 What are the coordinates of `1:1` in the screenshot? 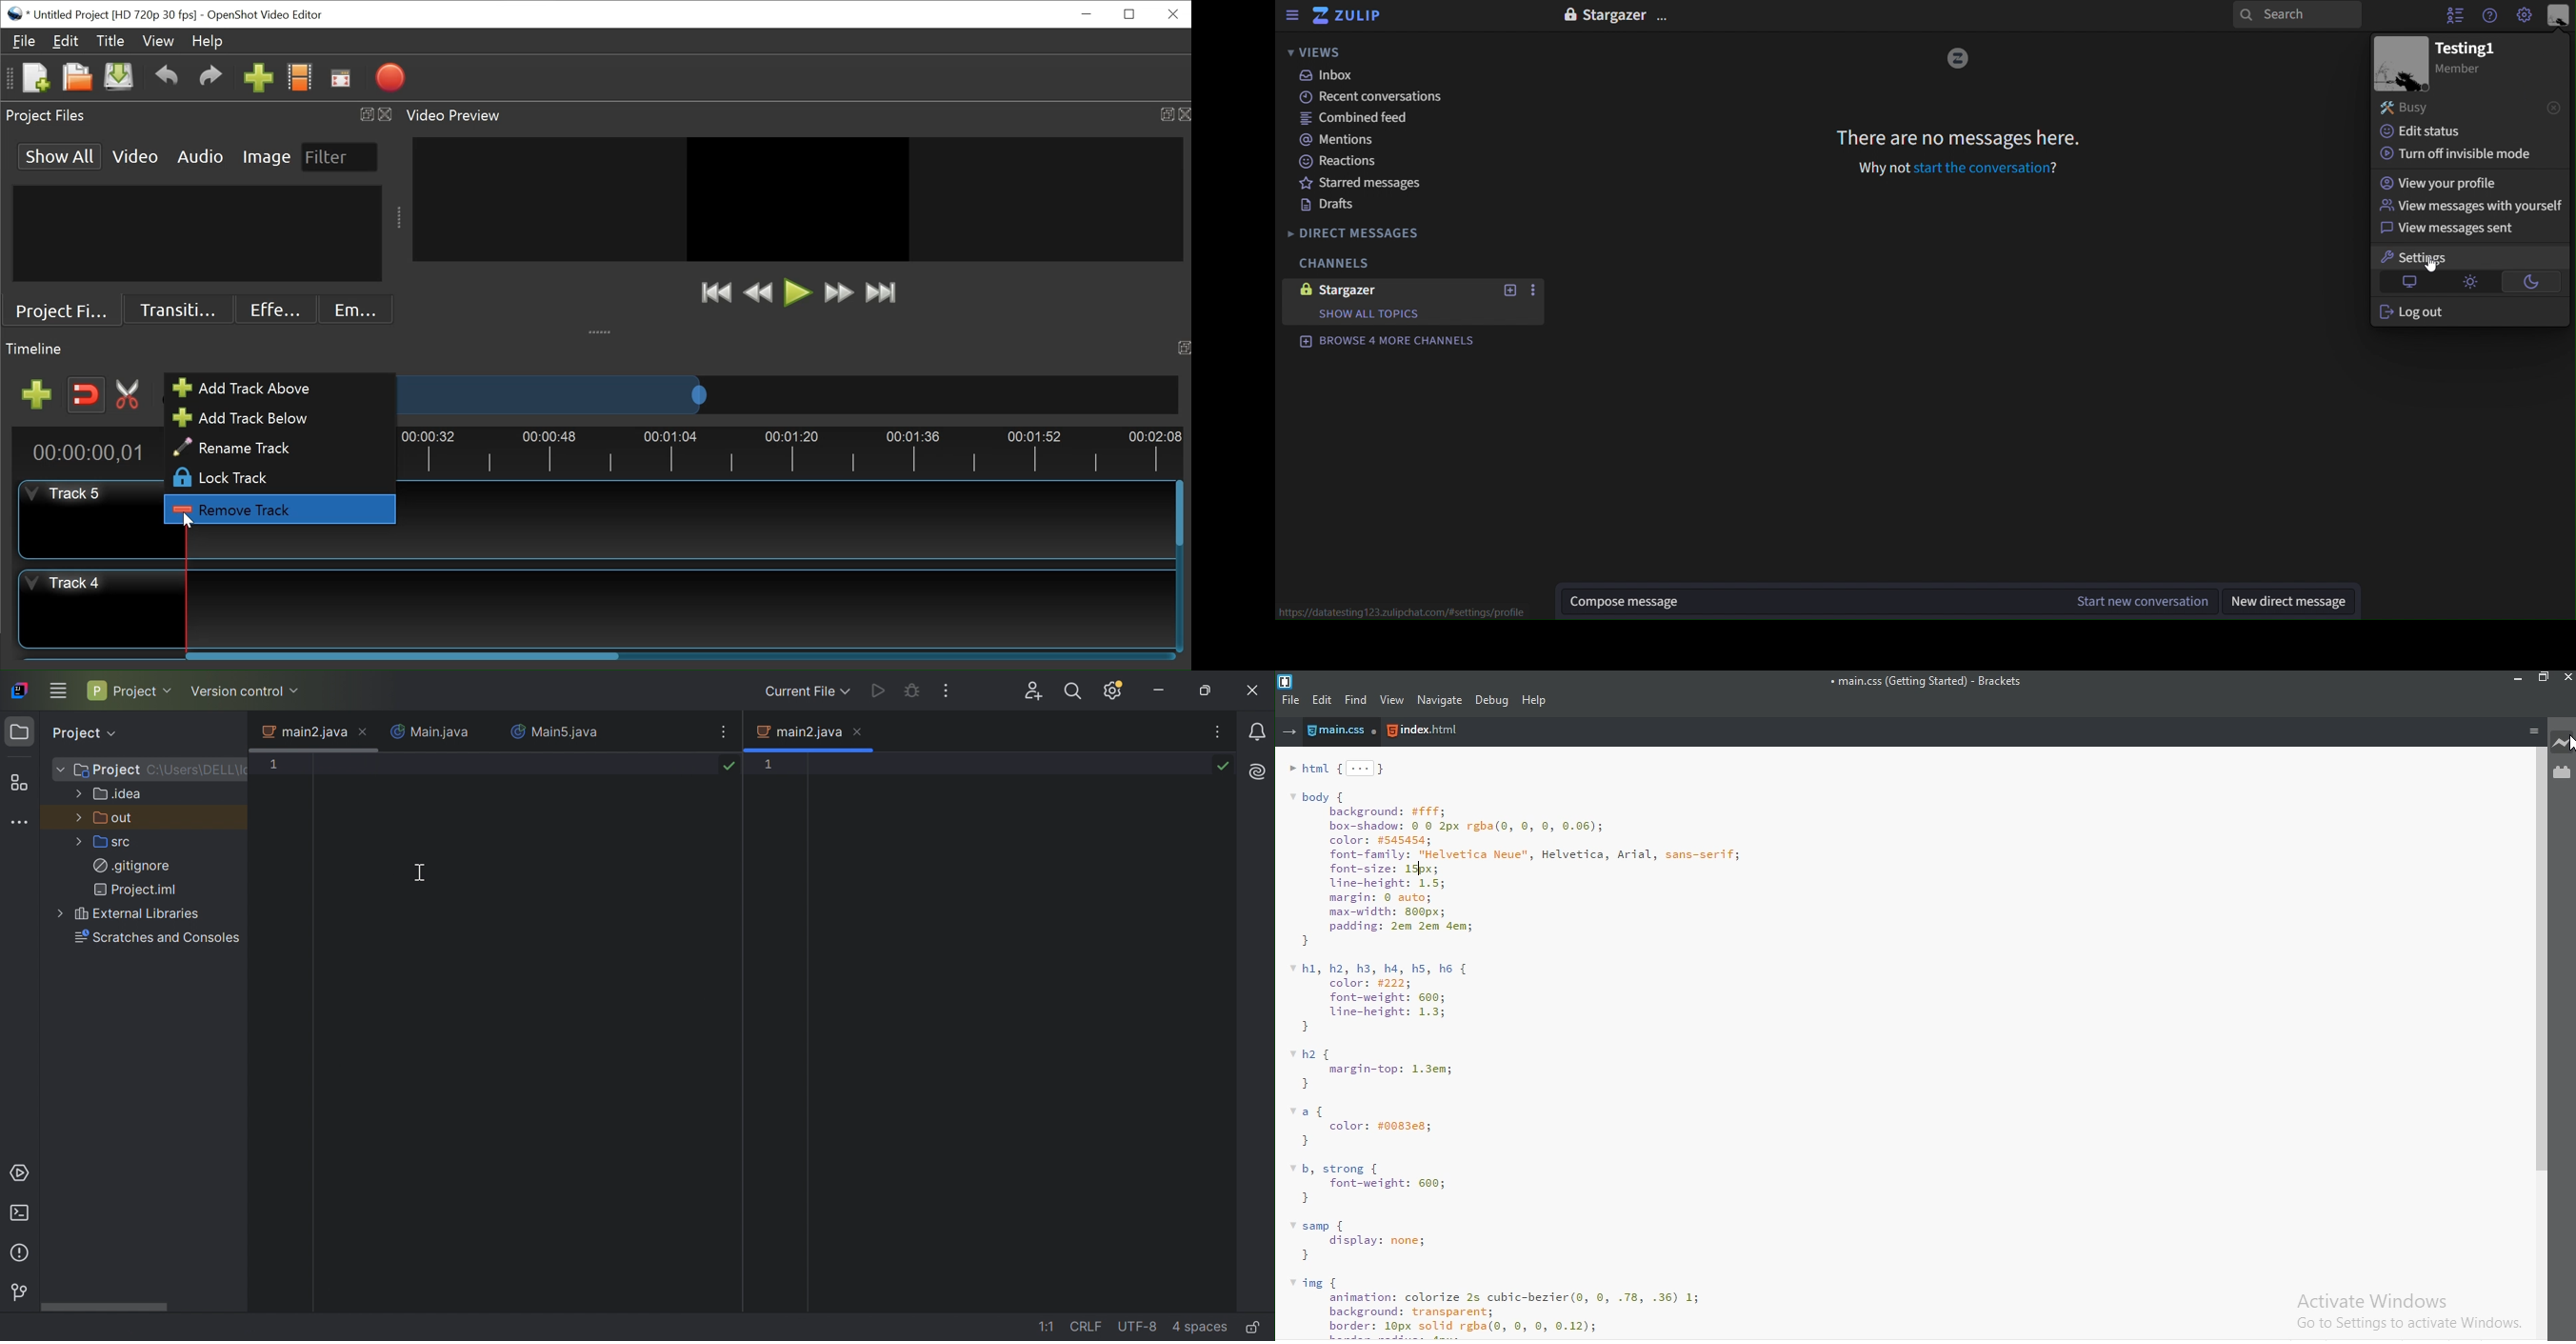 It's located at (1048, 1328).